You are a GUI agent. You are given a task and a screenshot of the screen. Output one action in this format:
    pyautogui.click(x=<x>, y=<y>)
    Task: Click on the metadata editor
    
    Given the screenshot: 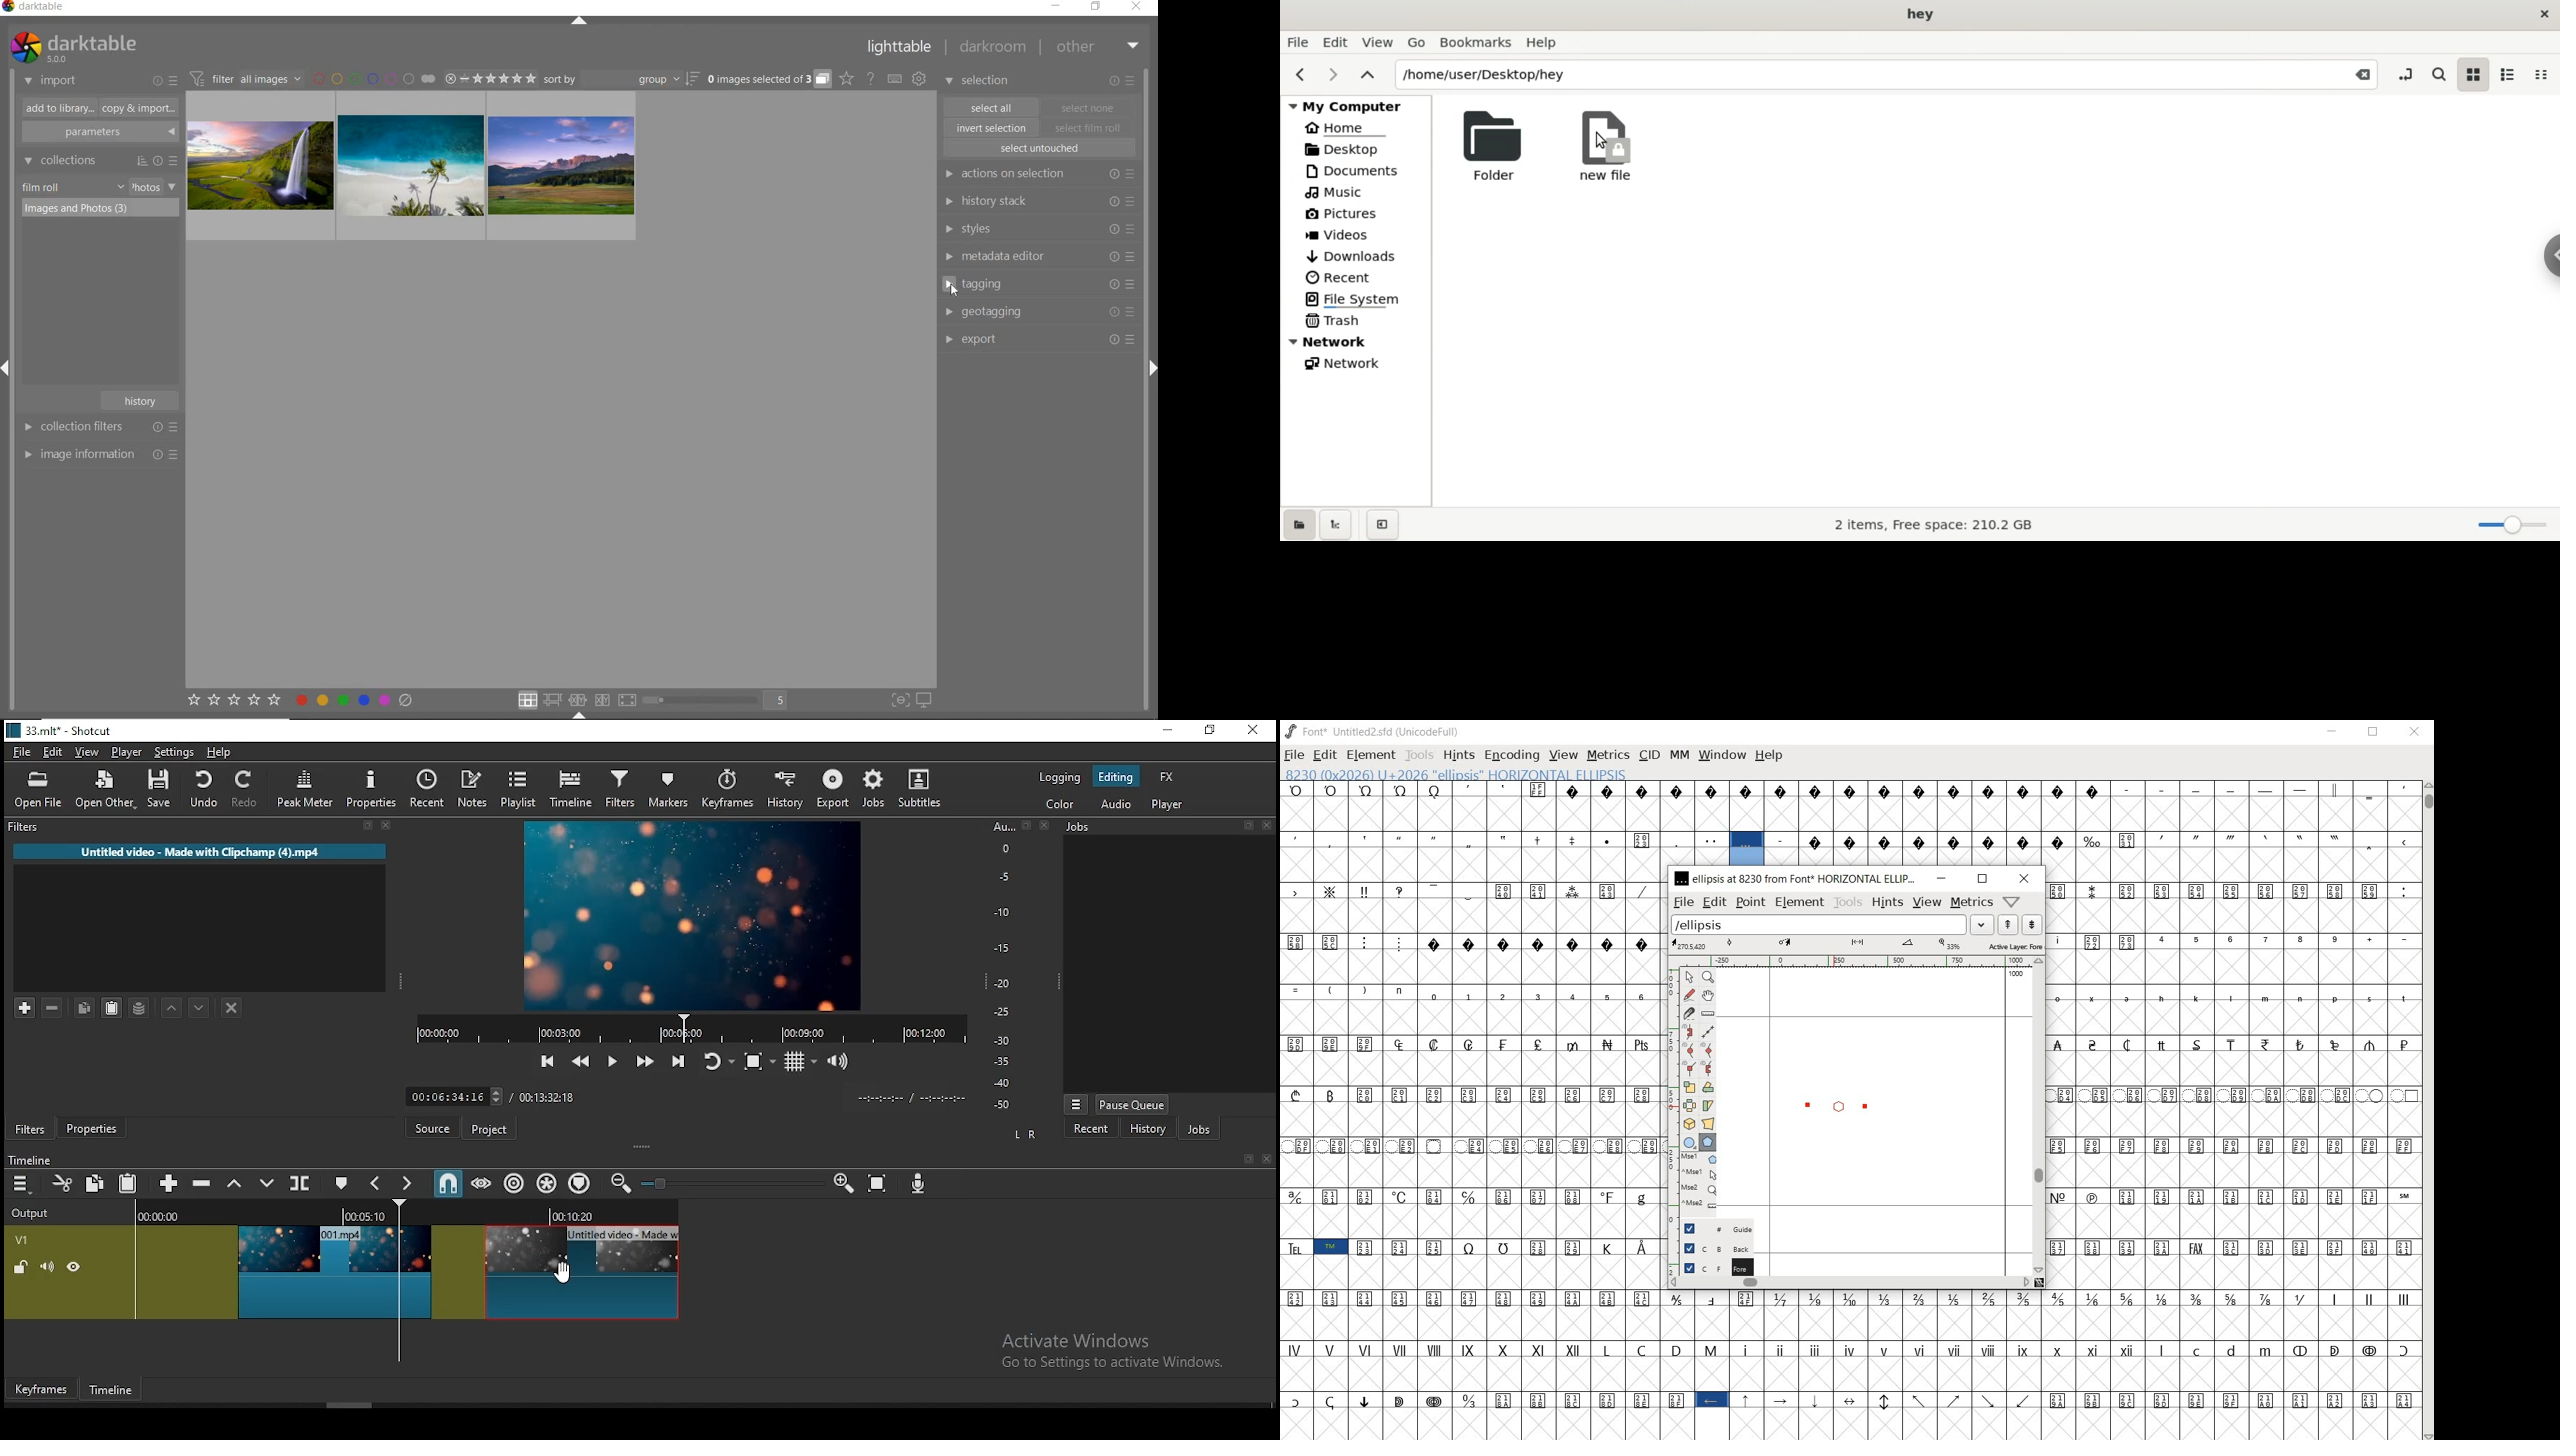 What is the action you would take?
    pyautogui.click(x=1037, y=257)
    